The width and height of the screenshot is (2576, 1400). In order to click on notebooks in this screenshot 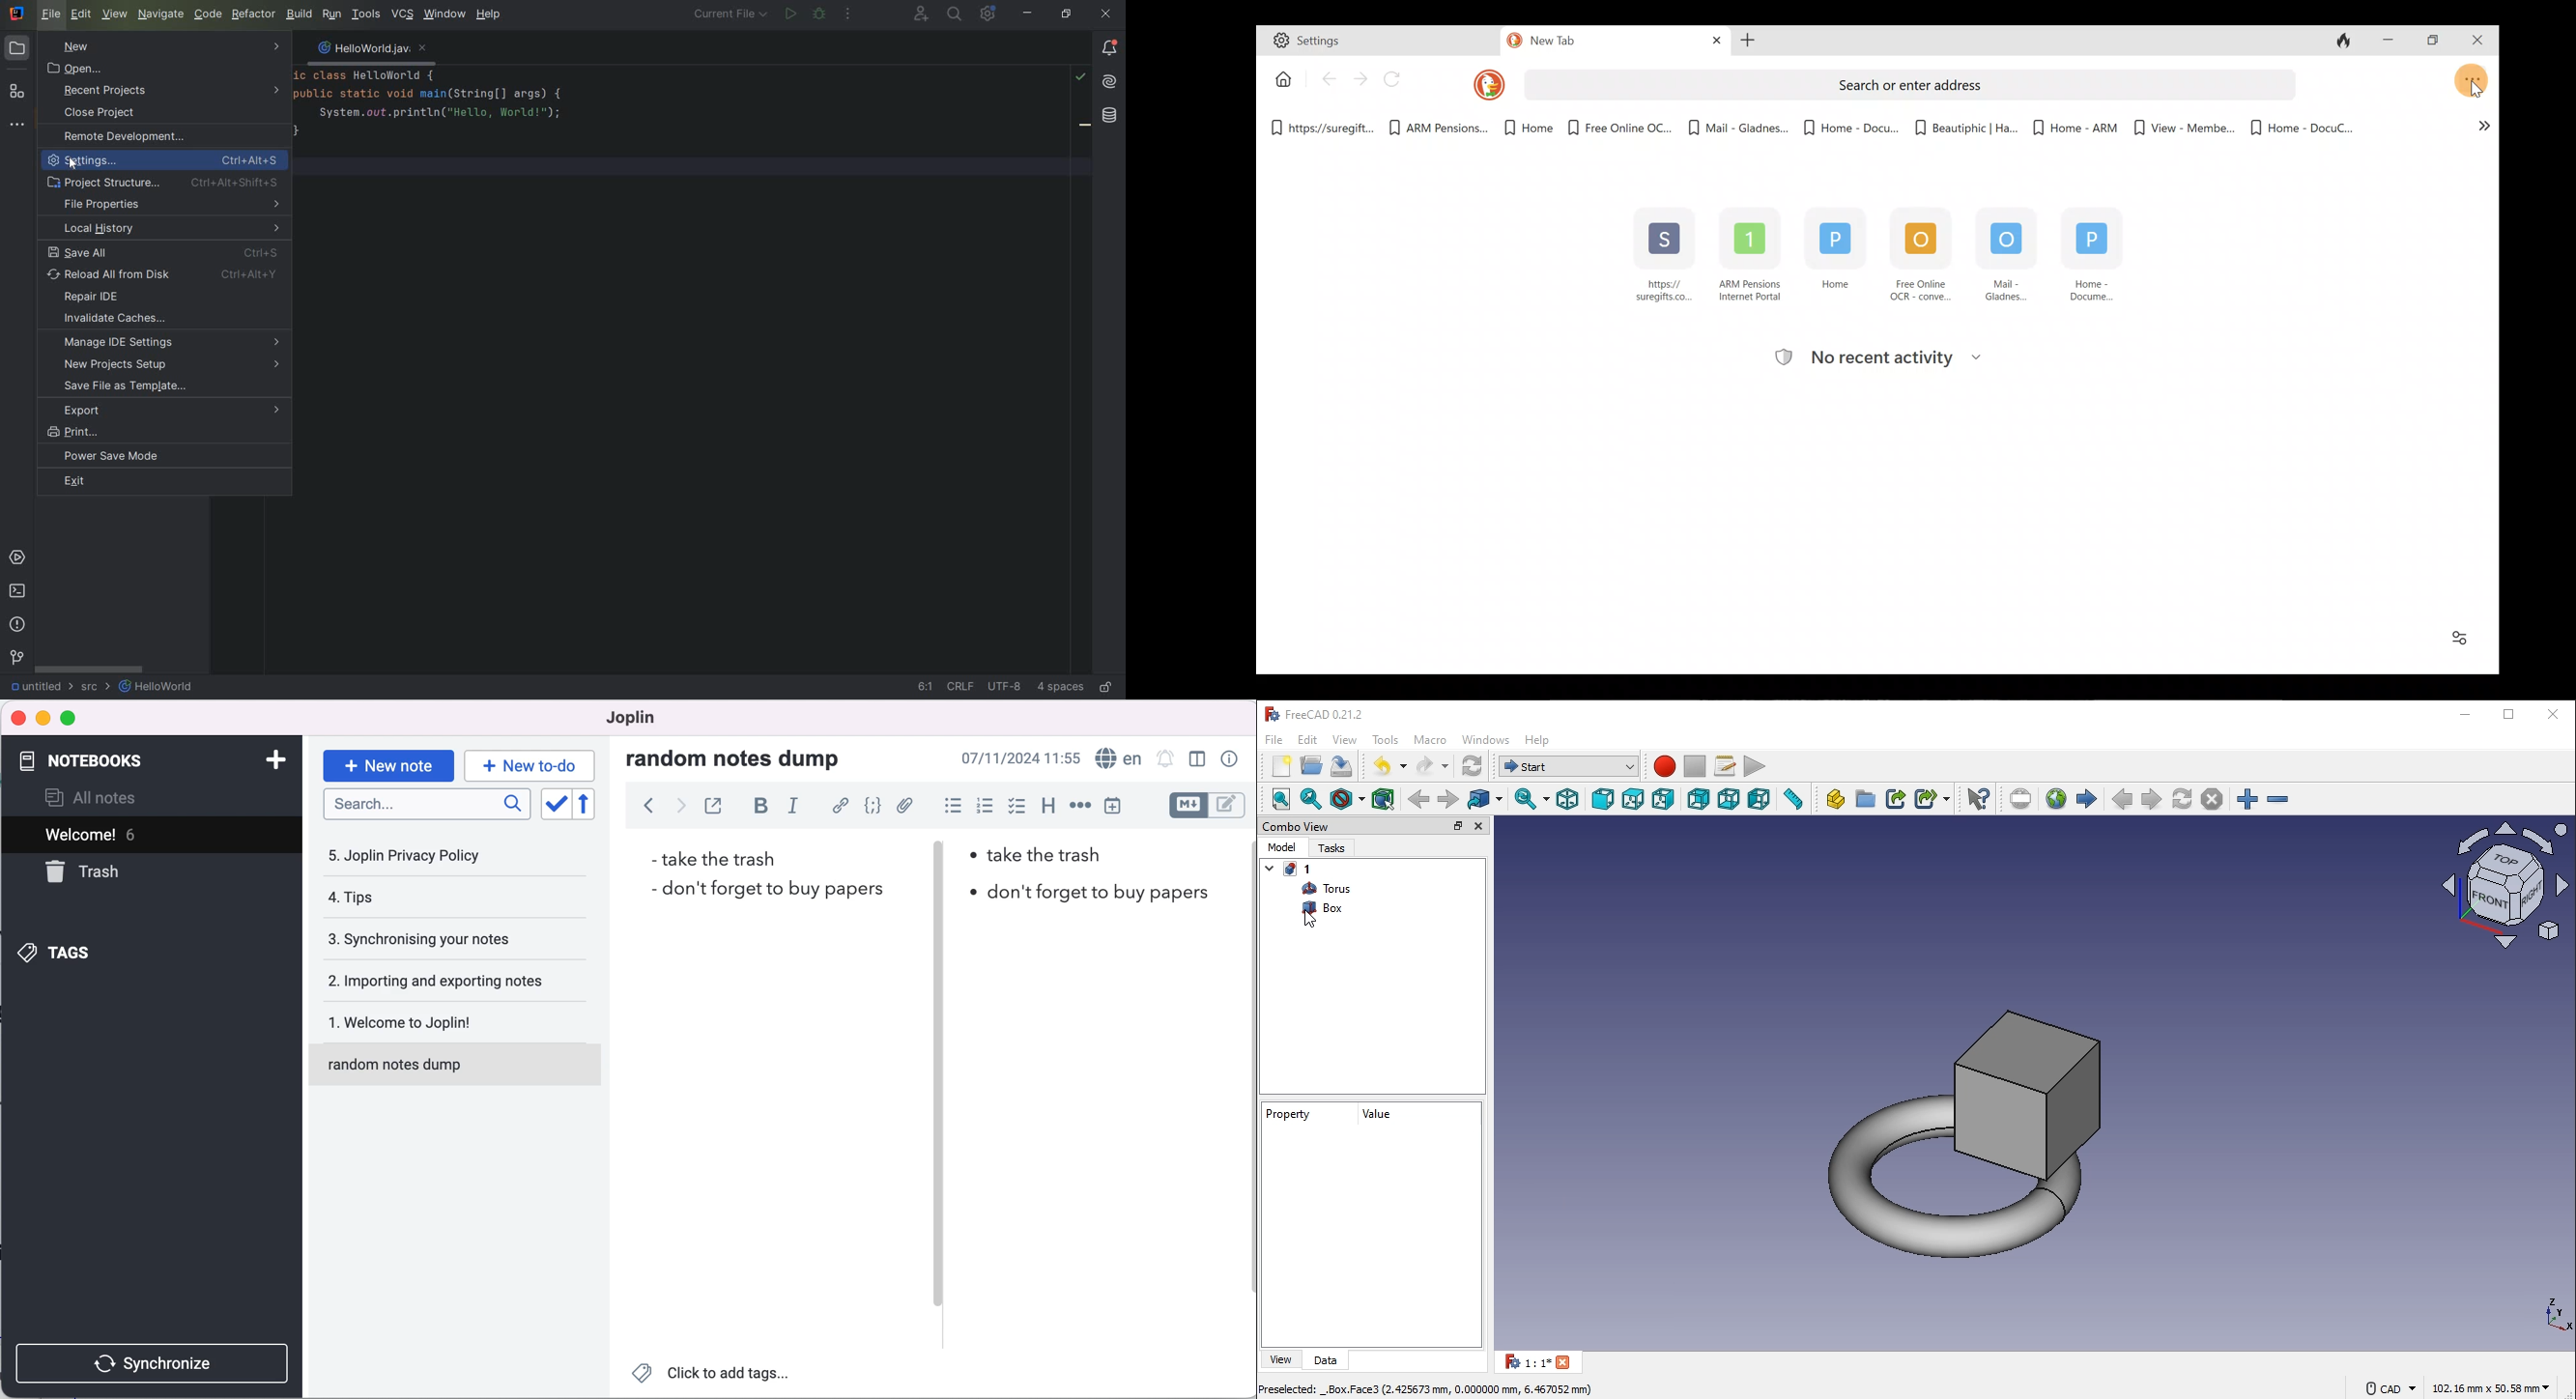, I will do `click(121, 762)`.